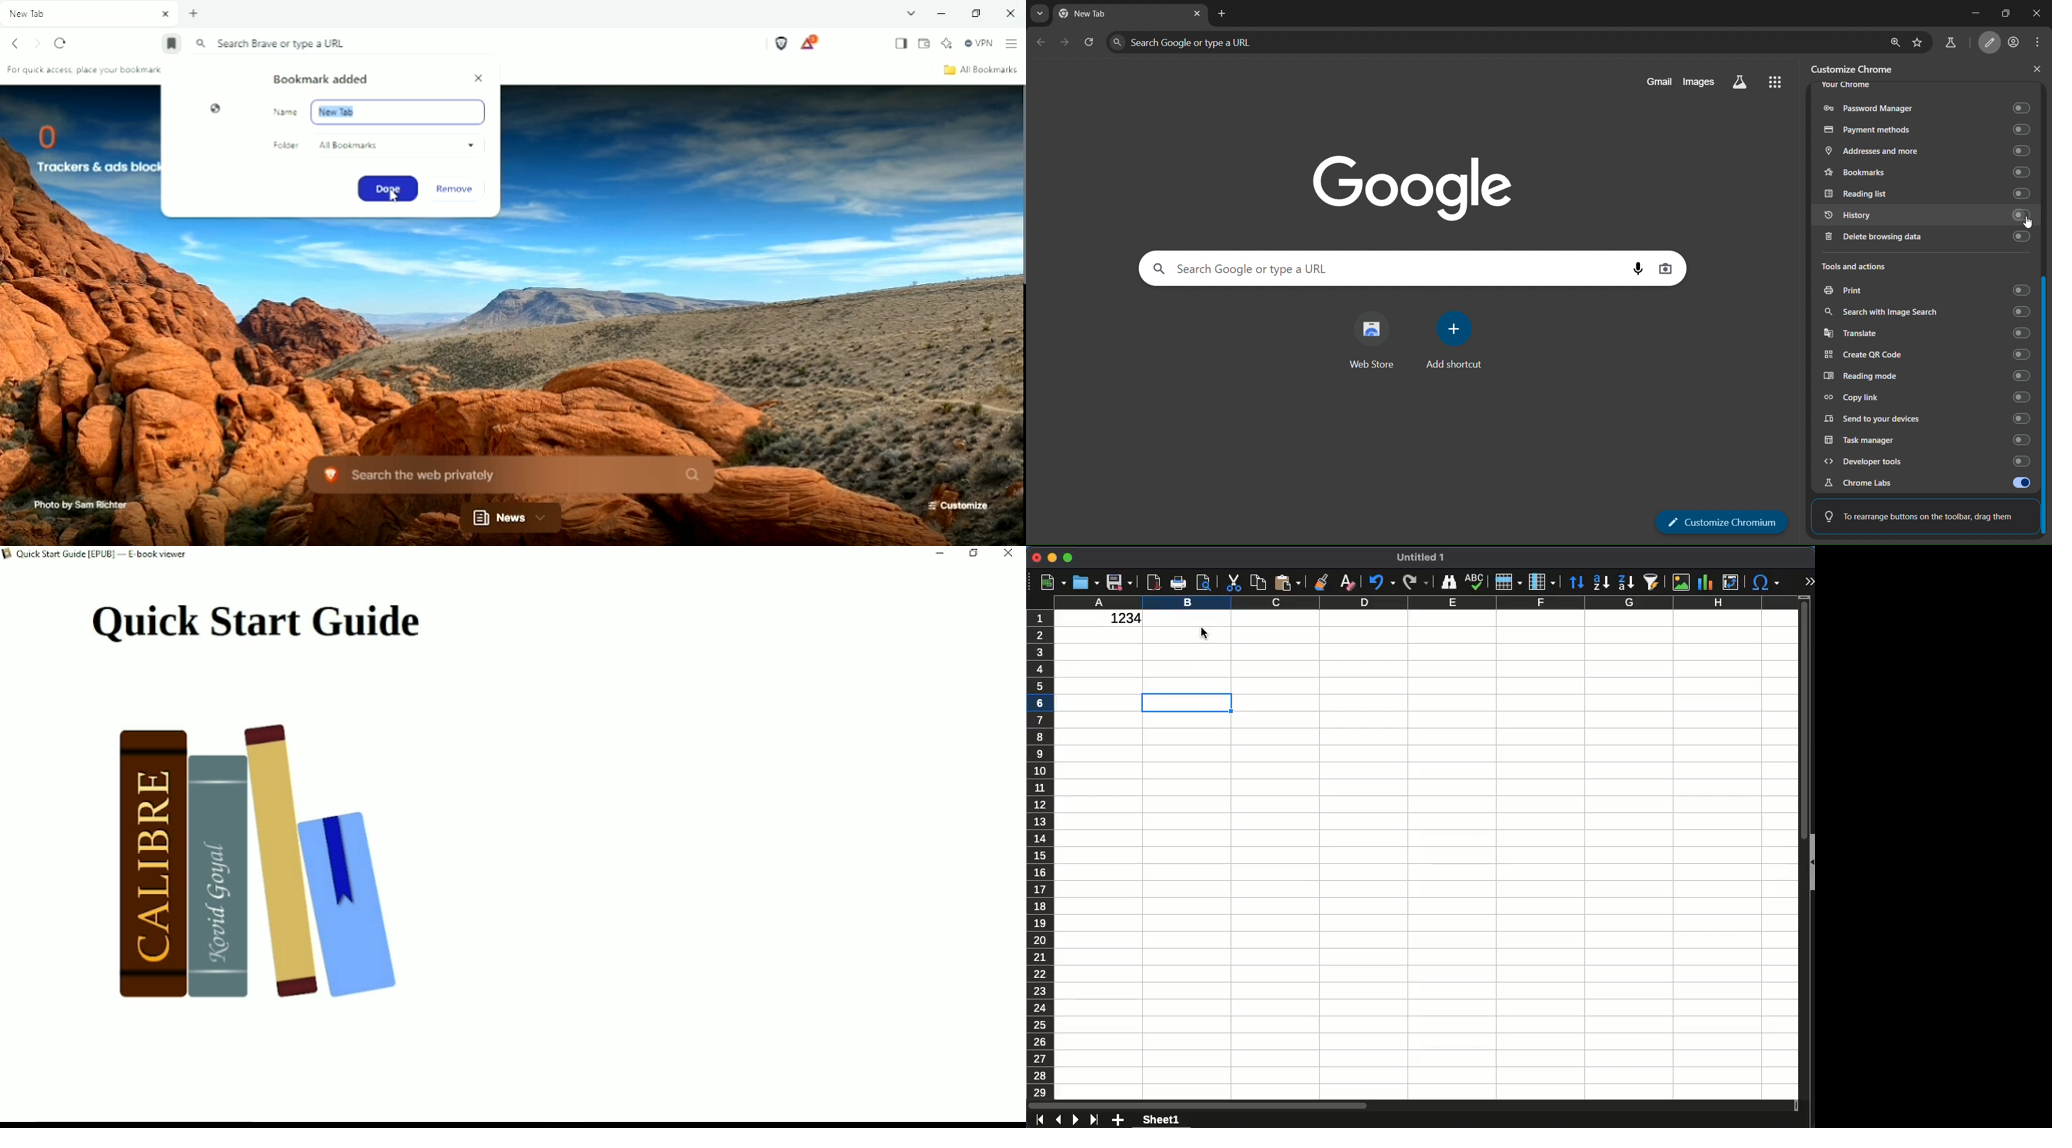 The image size is (2072, 1148). What do you see at coordinates (2032, 14) in the screenshot?
I see `close` at bounding box center [2032, 14].